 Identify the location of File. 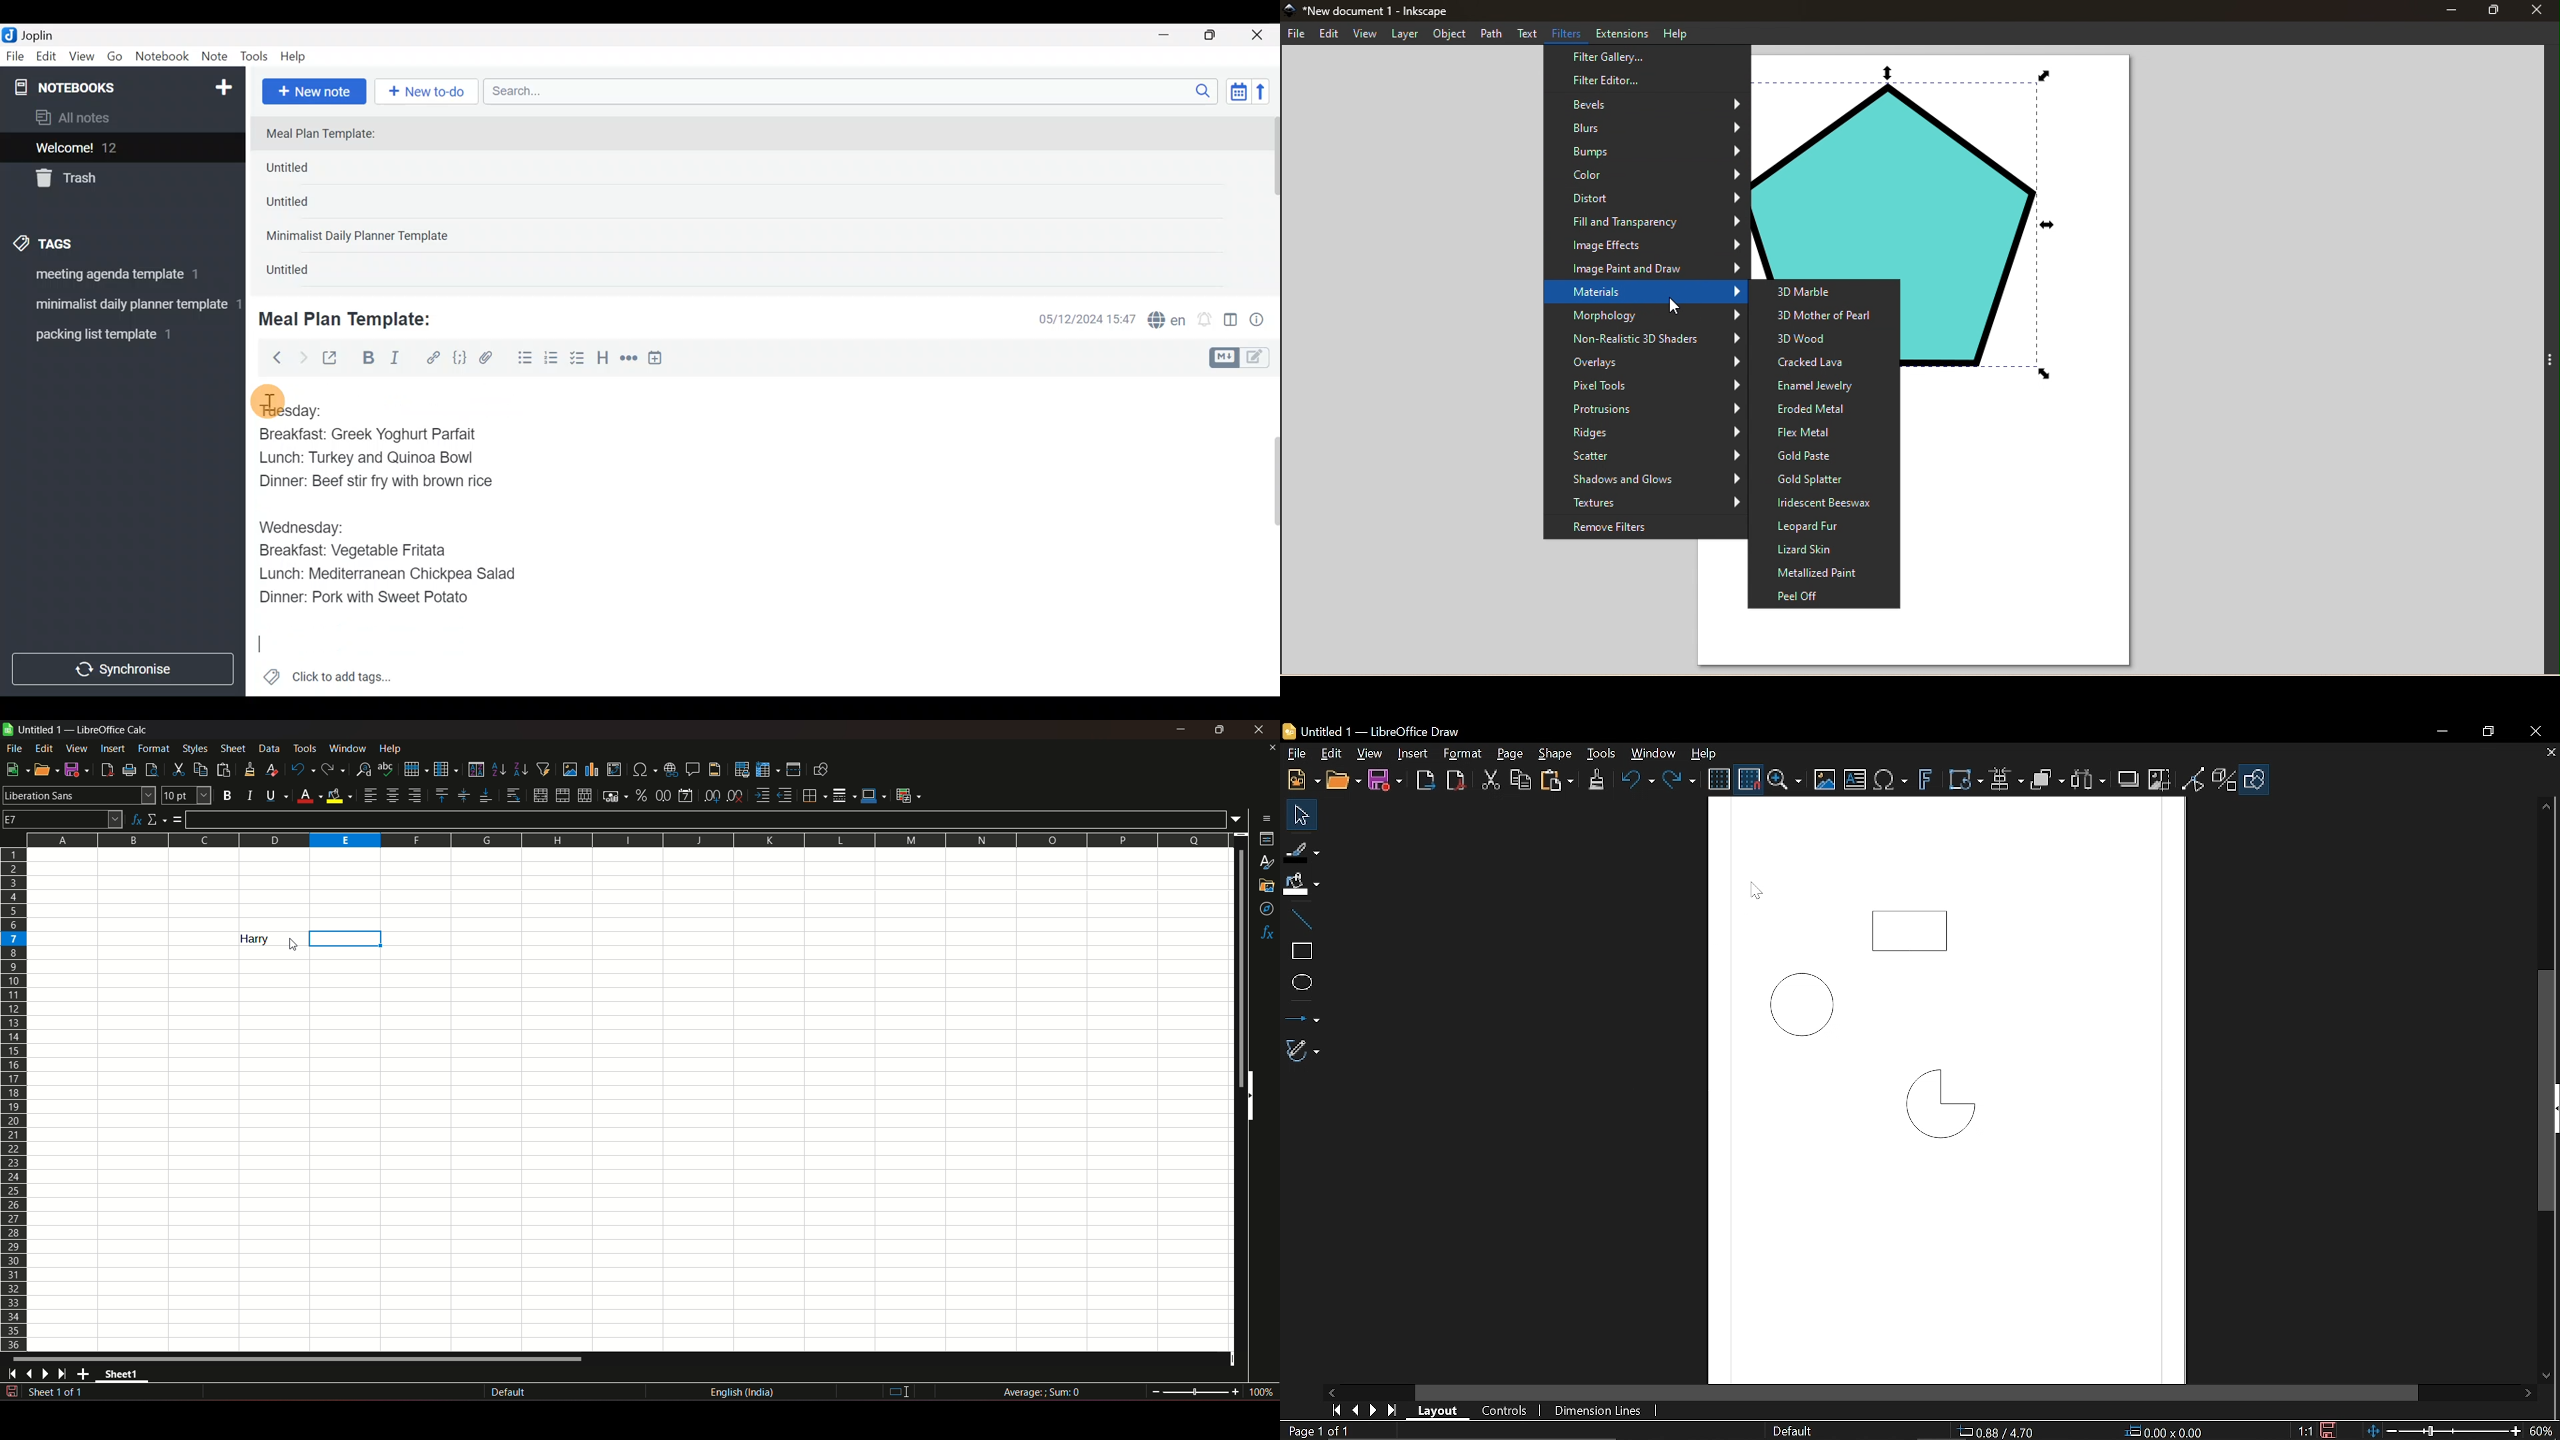
(16, 57).